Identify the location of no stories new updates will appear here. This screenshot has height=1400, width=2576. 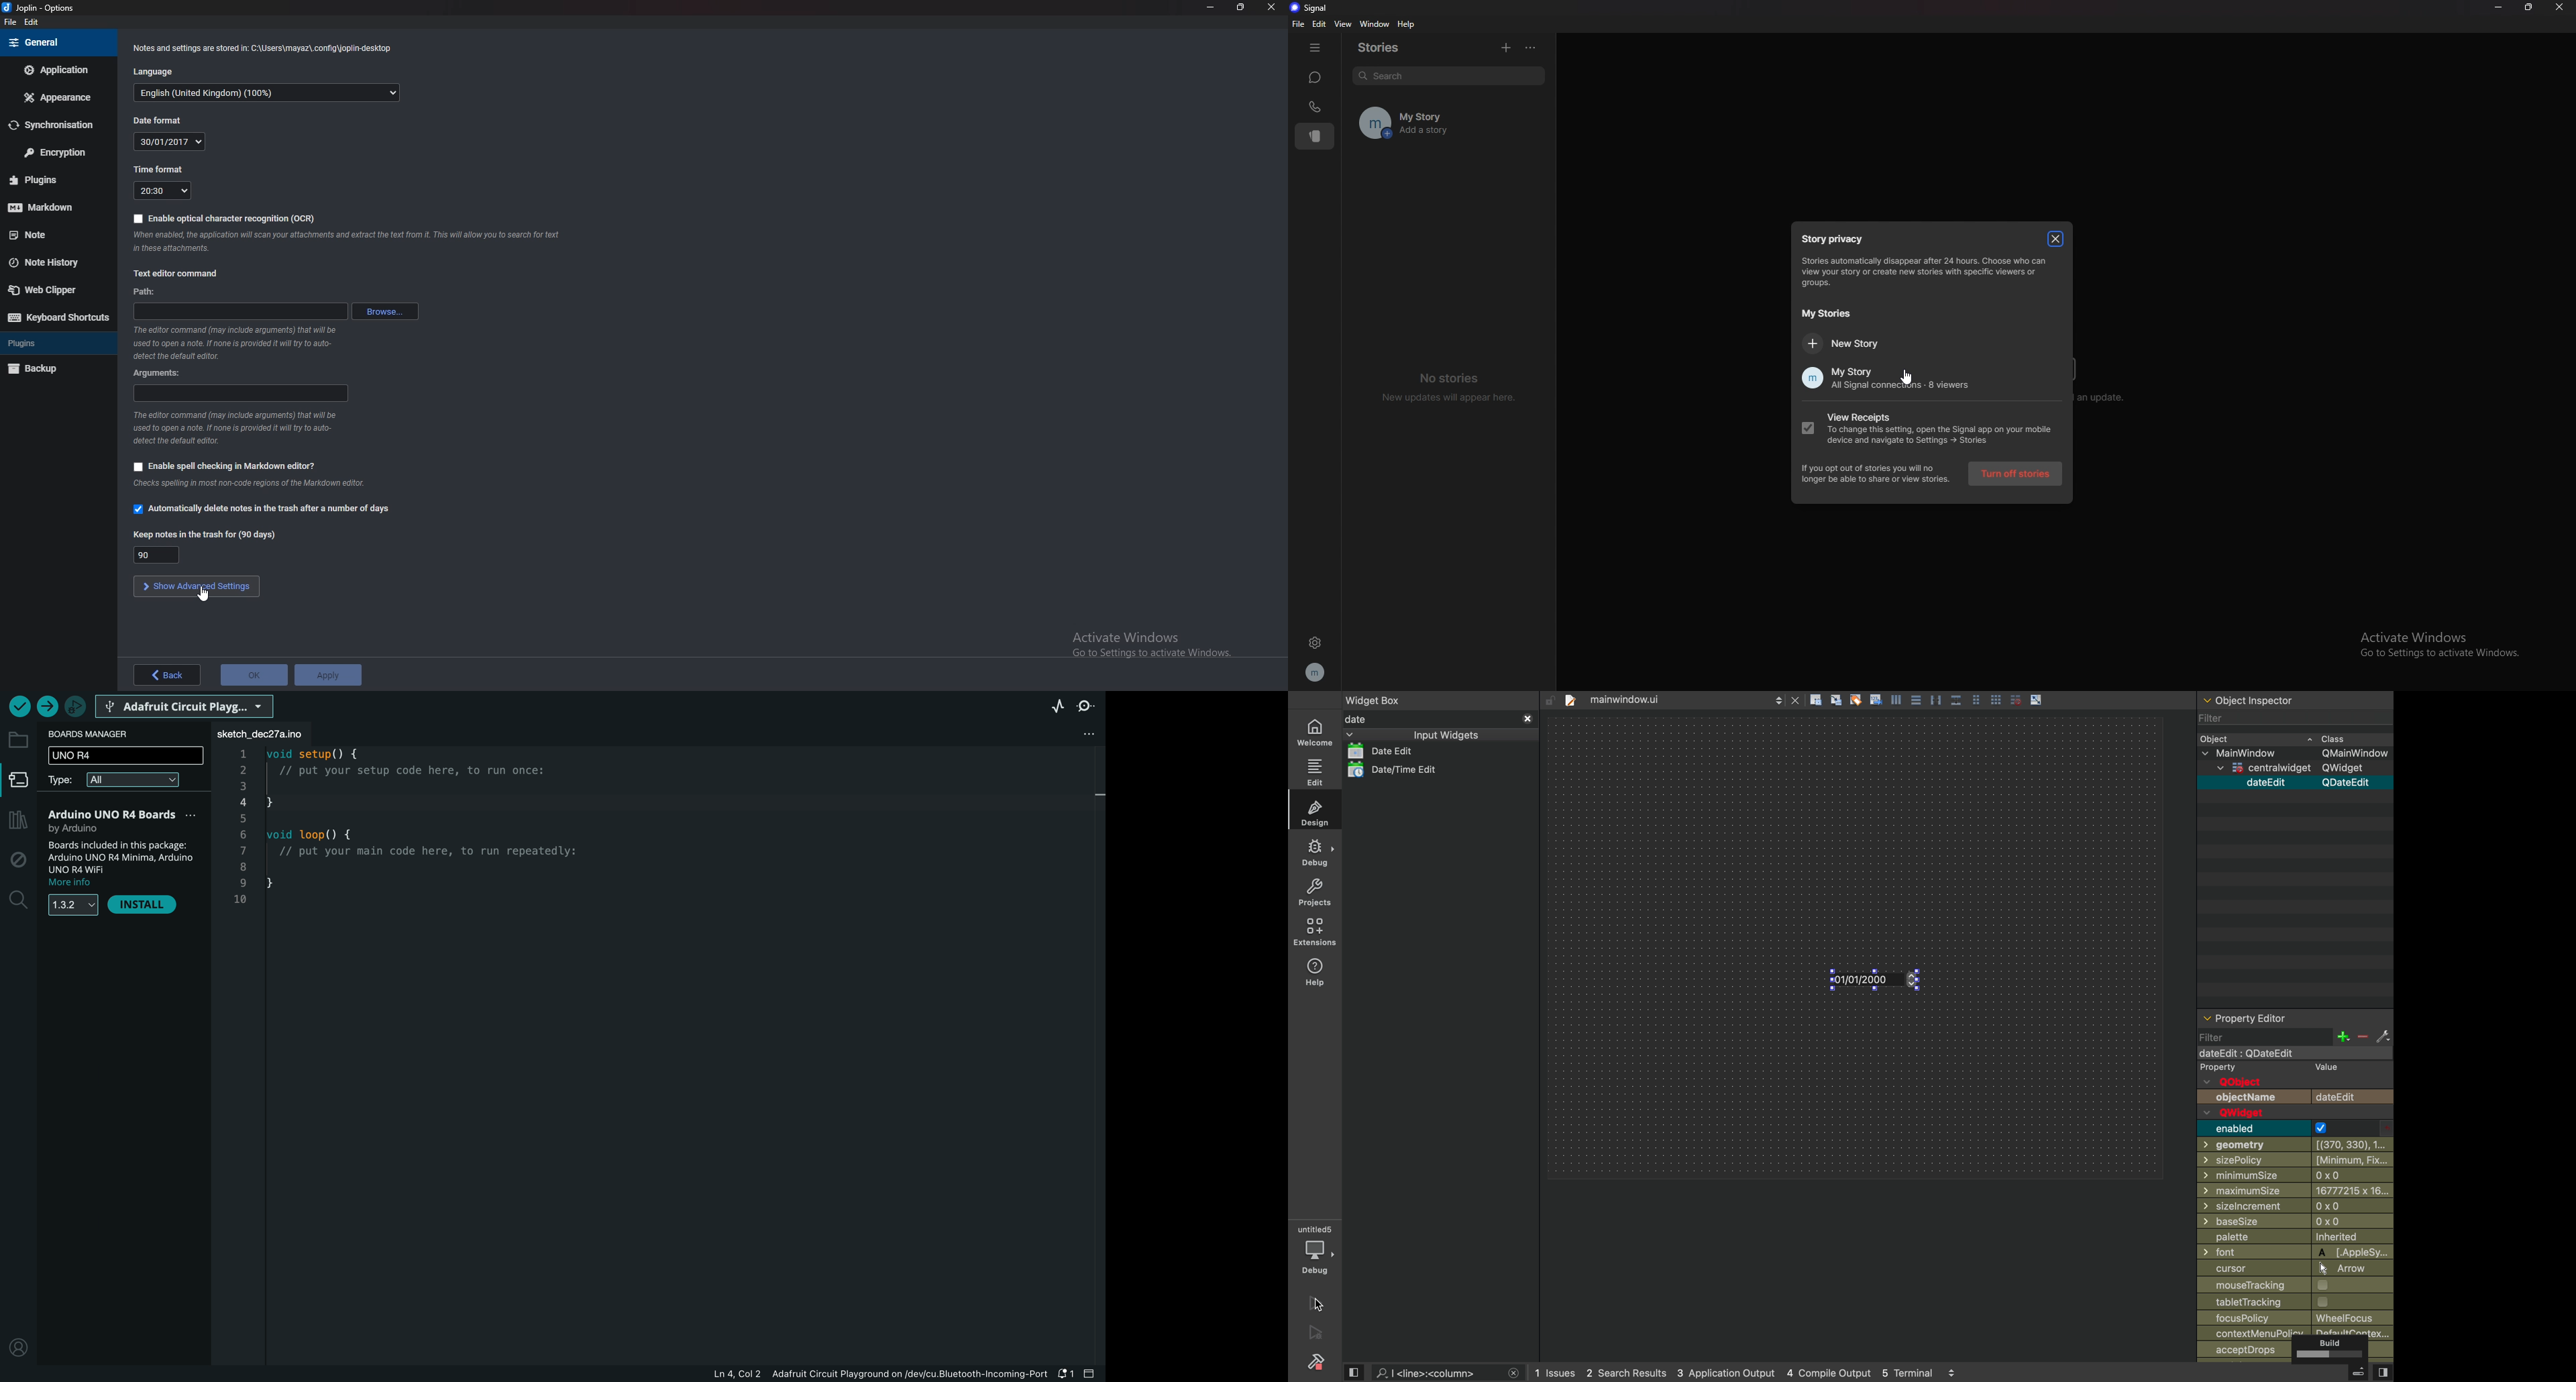
(1446, 388).